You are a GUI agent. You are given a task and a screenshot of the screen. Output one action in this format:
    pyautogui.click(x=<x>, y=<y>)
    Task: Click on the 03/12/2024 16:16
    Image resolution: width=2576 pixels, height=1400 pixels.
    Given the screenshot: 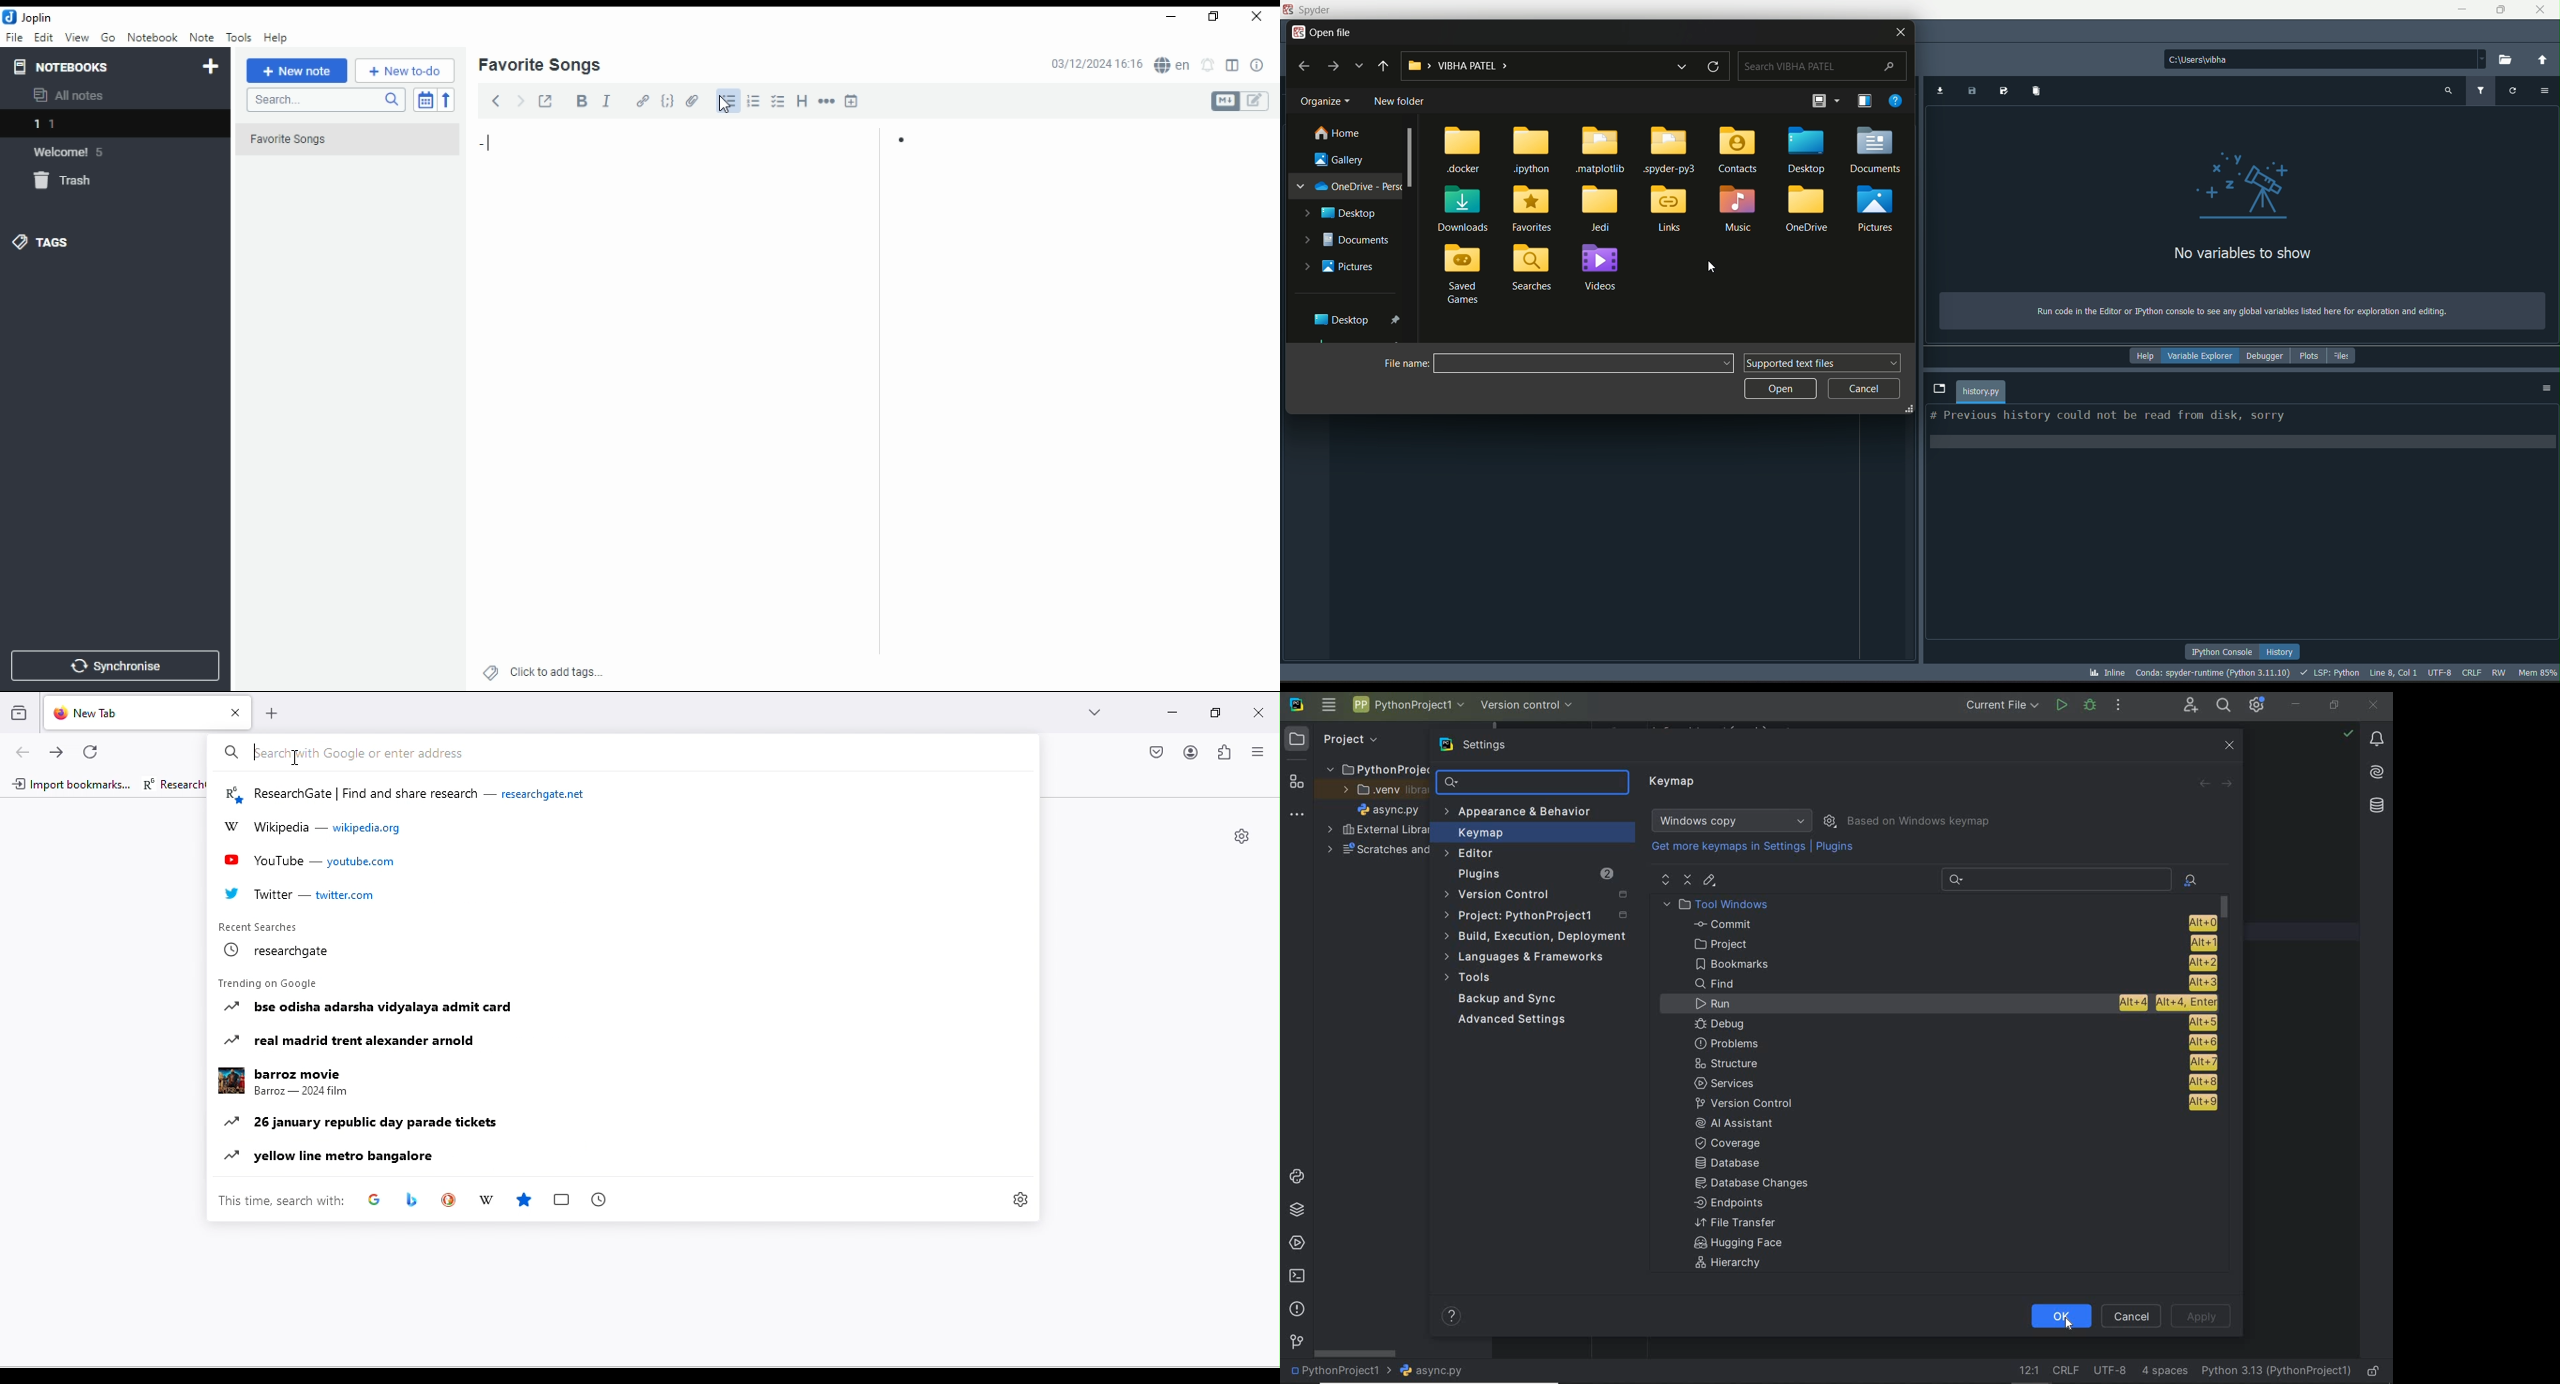 What is the action you would take?
    pyautogui.click(x=1096, y=64)
    